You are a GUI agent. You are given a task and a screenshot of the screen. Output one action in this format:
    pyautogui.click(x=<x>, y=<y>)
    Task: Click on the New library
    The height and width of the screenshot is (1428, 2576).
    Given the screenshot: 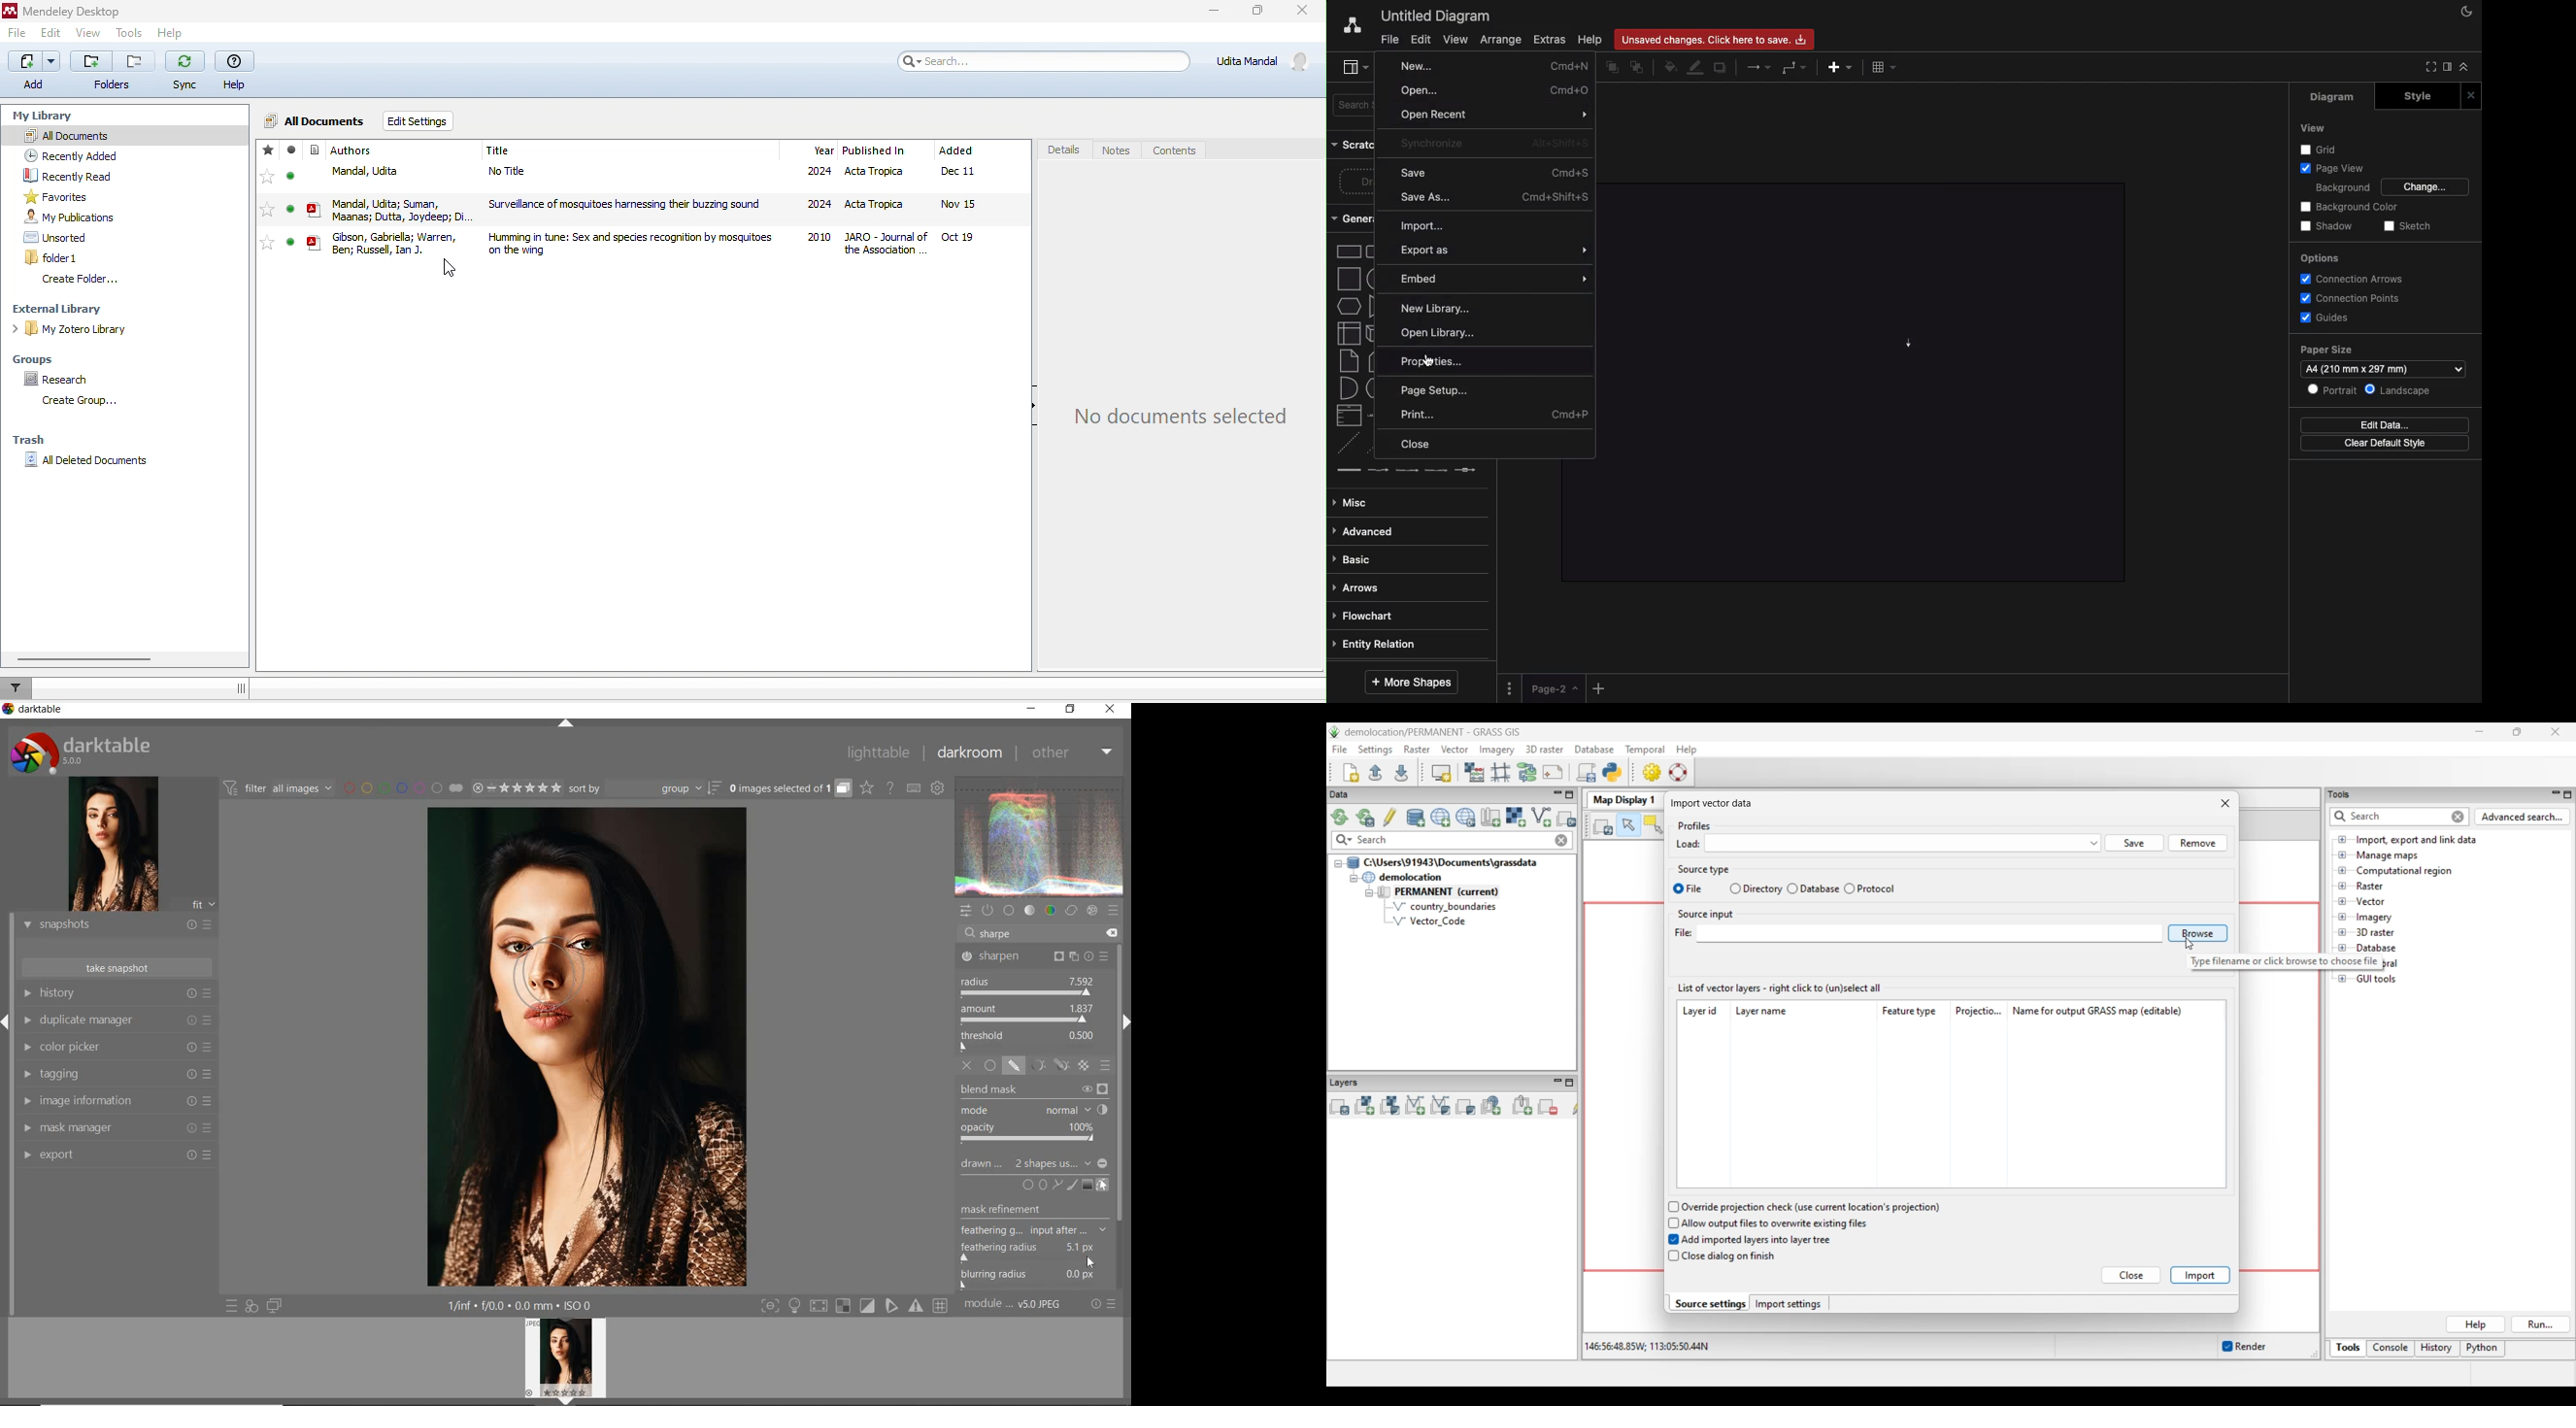 What is the action you would take?
    pyautogui.click(x=1435, y=308)
    